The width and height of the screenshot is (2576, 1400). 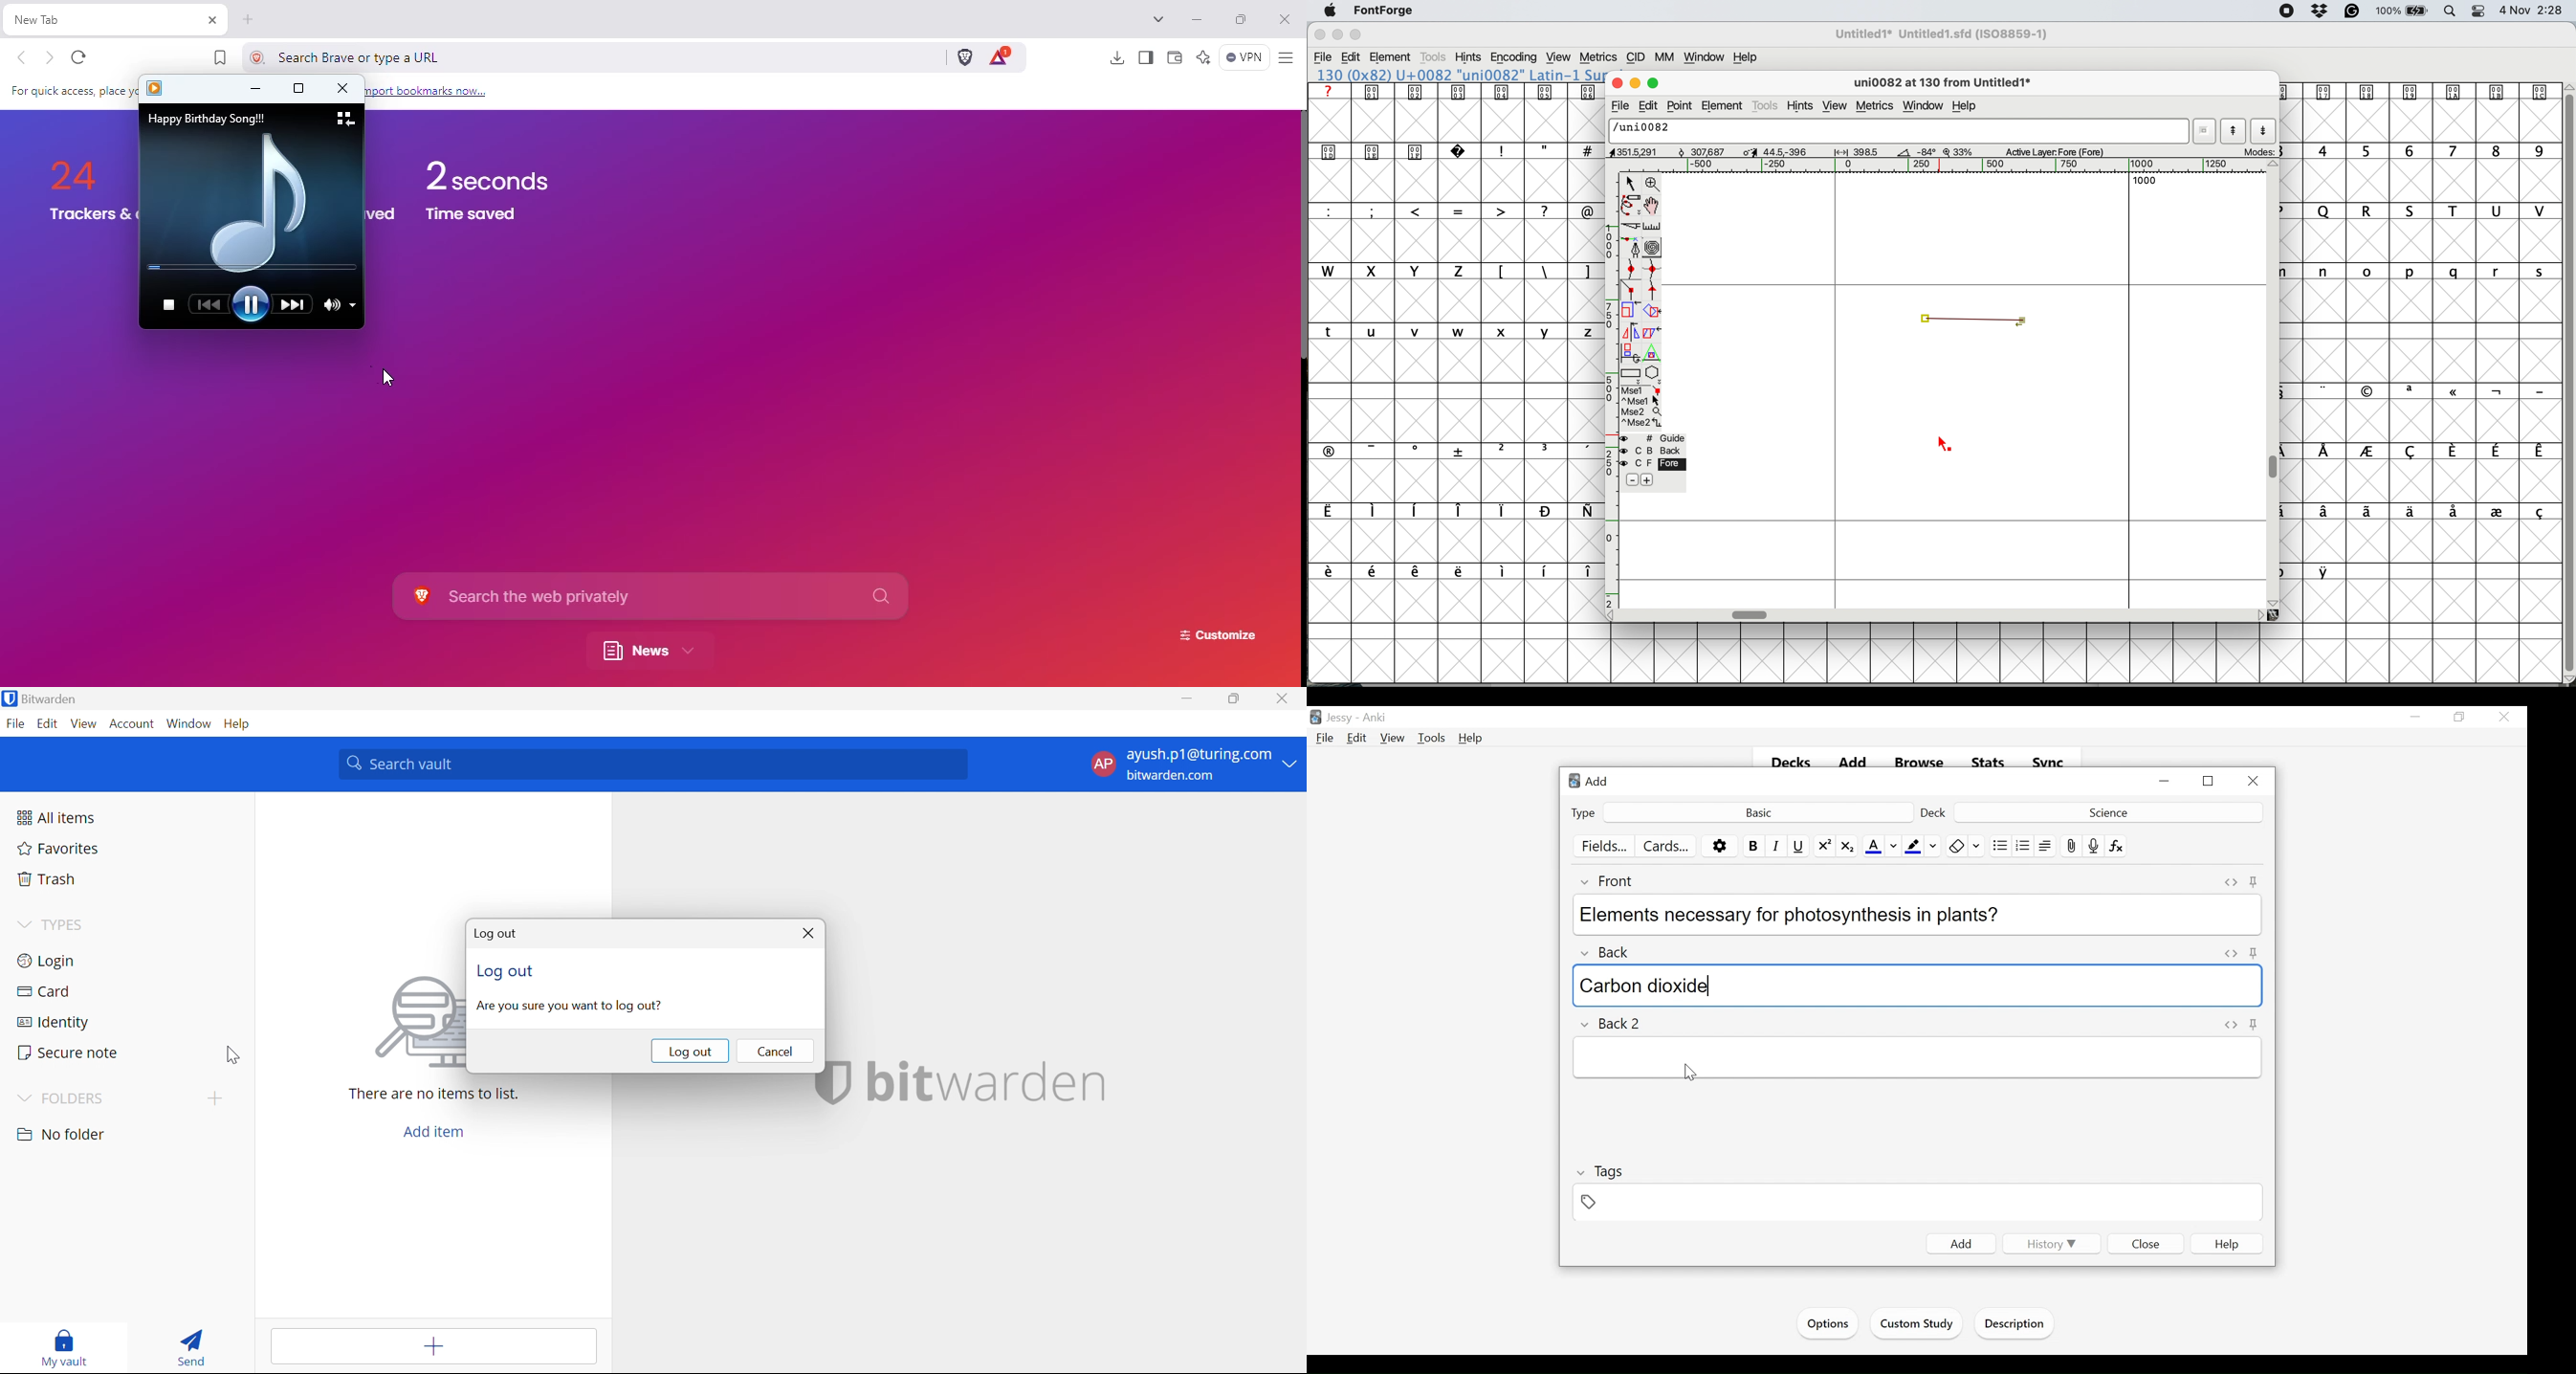 I want to click on horizontal scale, so click(x=1956, y=166).